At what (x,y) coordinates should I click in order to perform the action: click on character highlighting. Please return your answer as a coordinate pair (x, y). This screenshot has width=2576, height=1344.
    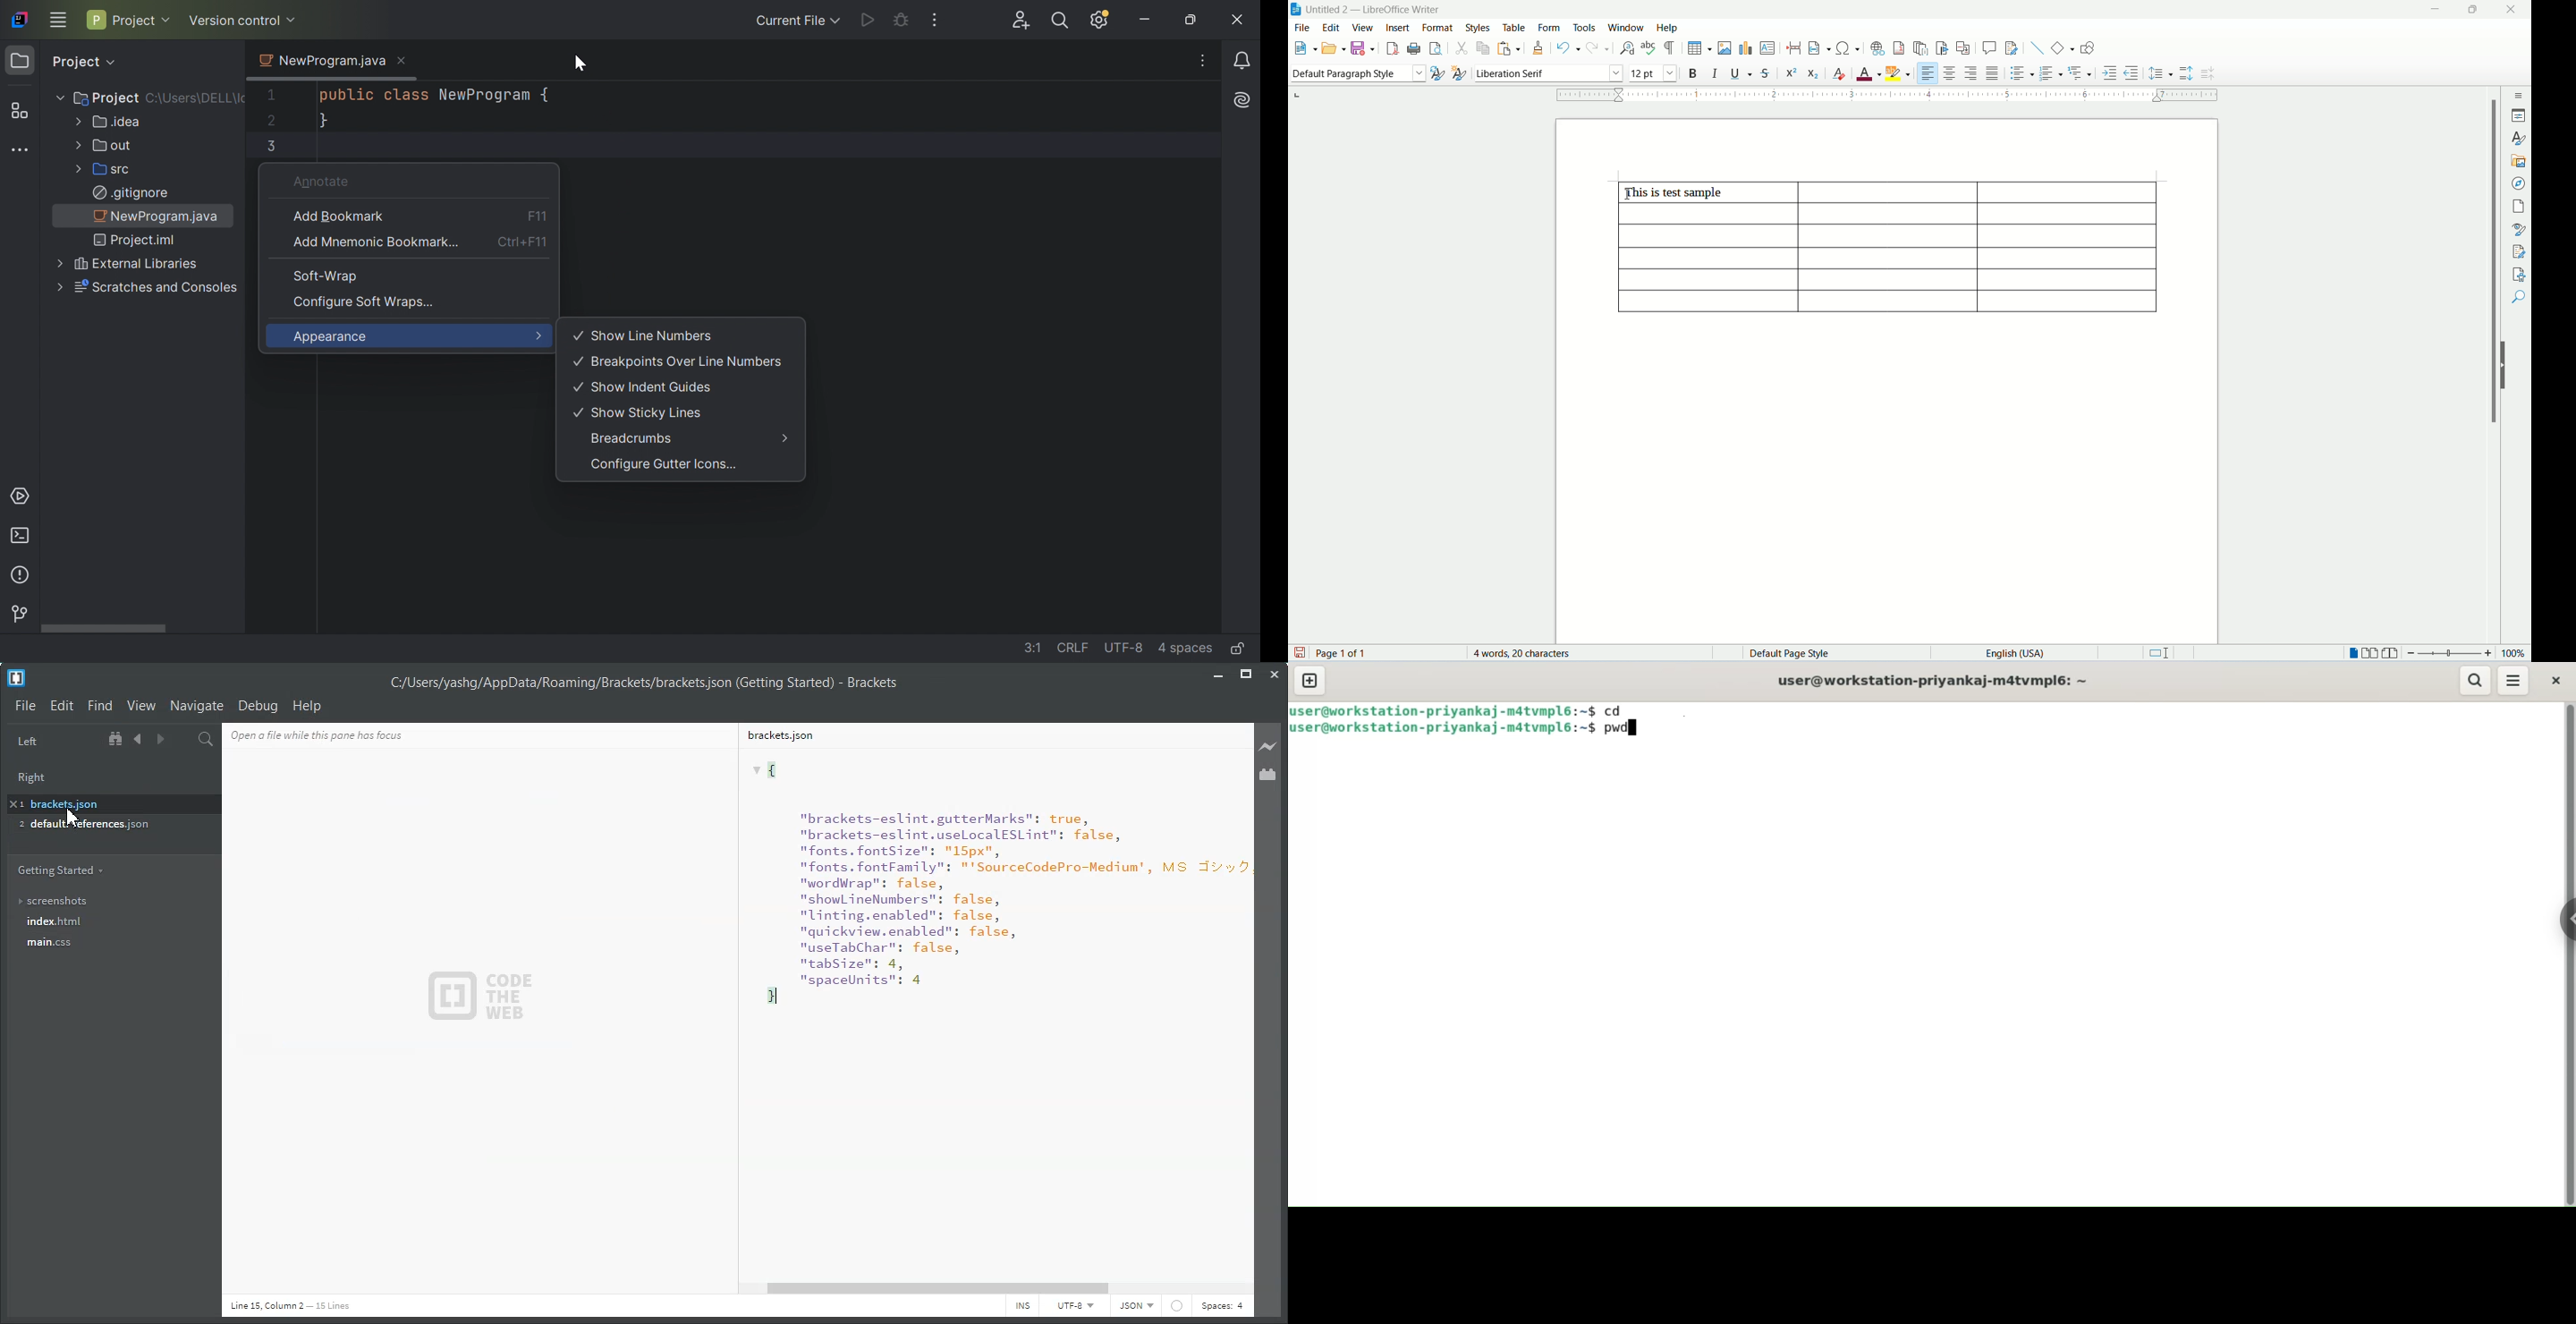
    Looking at the image, I should click on (1897, 73).